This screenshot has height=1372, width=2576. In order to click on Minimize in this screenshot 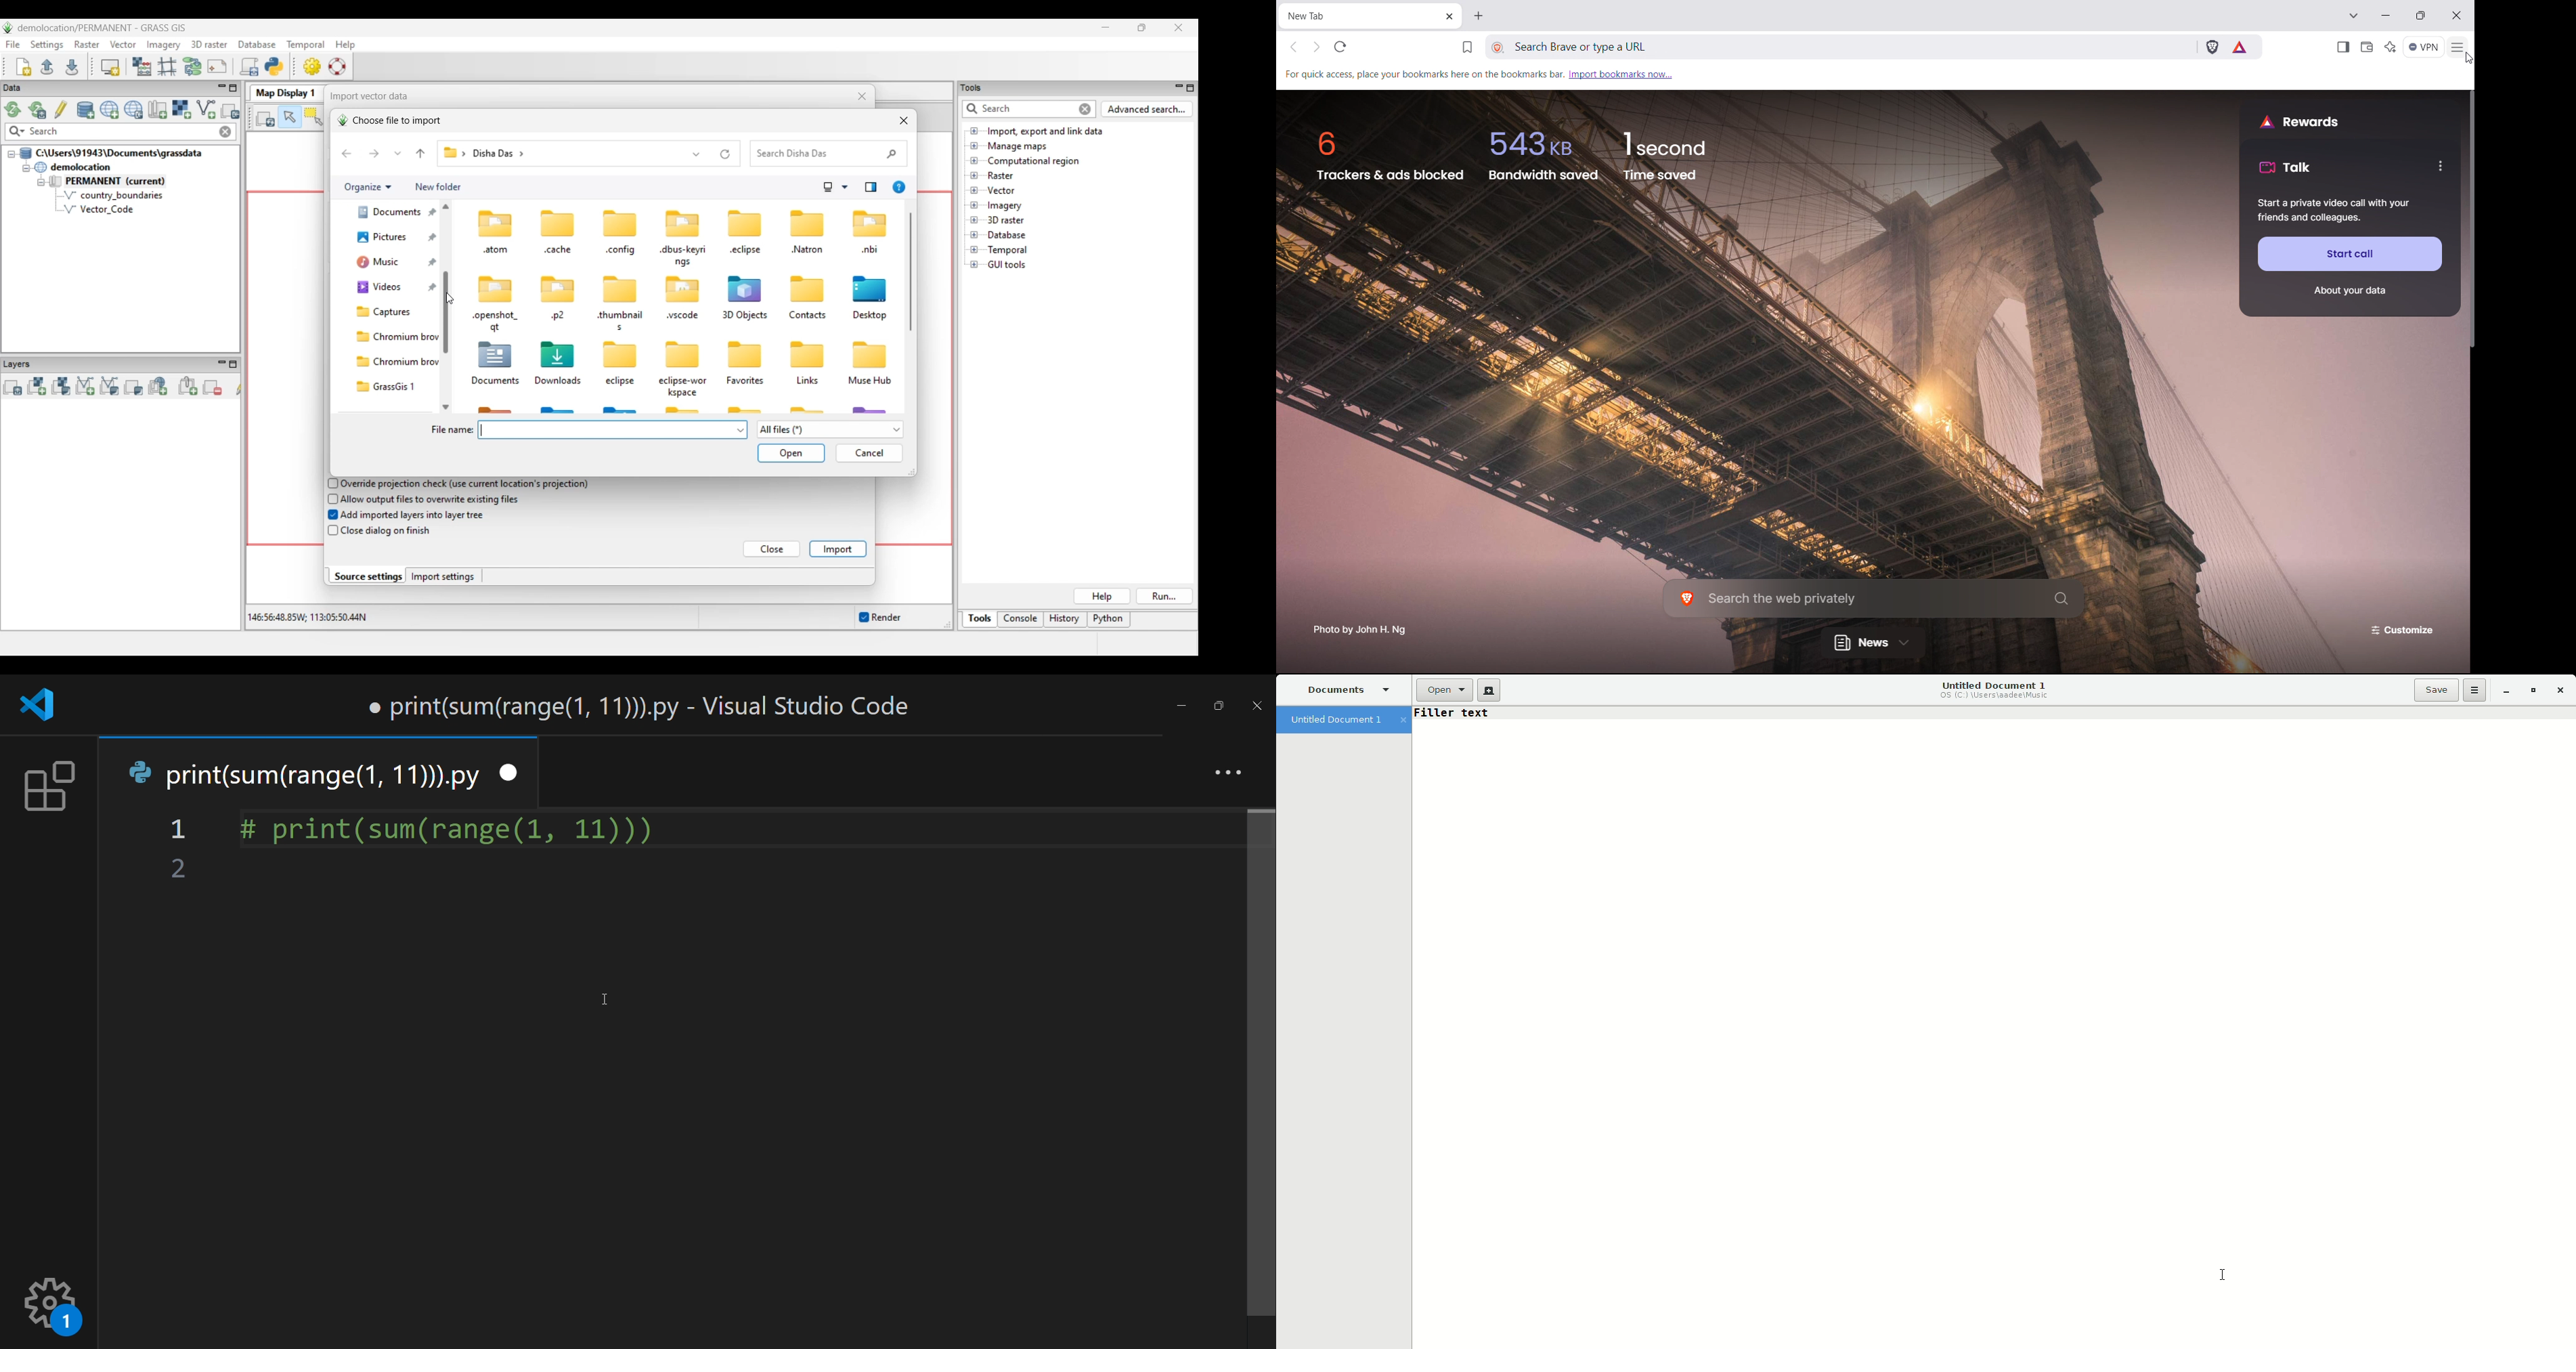, I will do `click(2503, 691)`.